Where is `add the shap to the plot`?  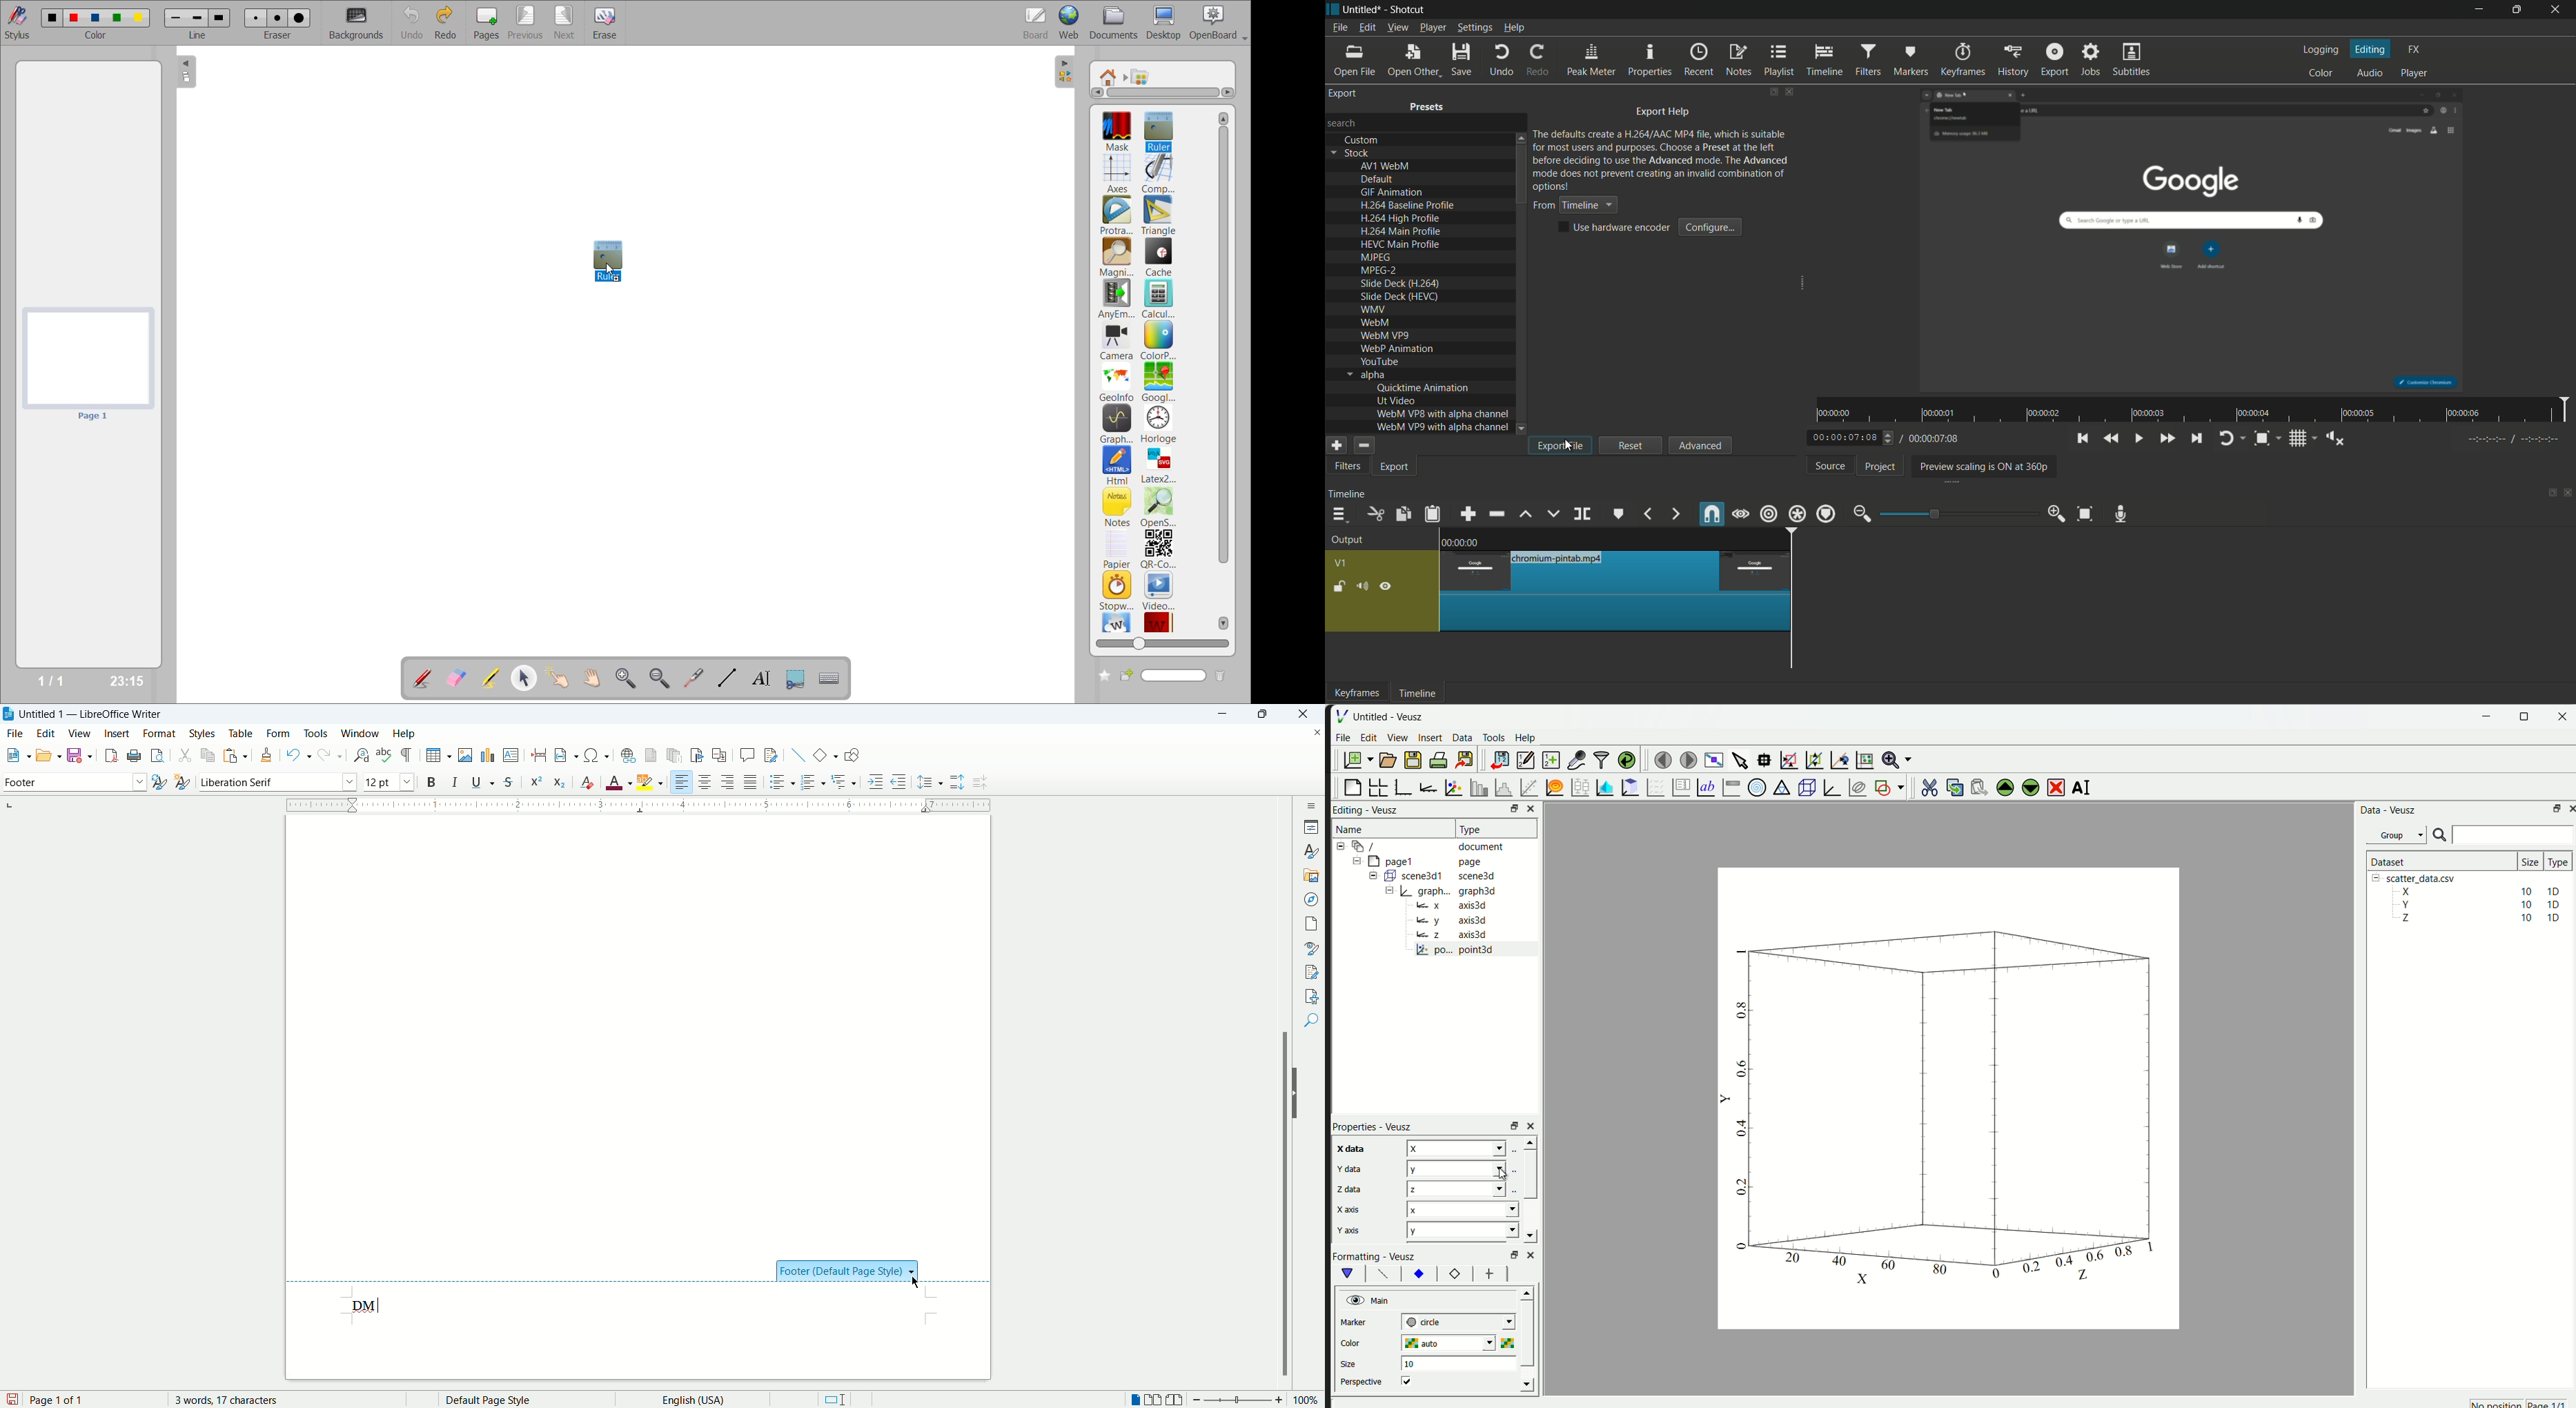 add the shap to the plot is located at coordinates (1889, 787).